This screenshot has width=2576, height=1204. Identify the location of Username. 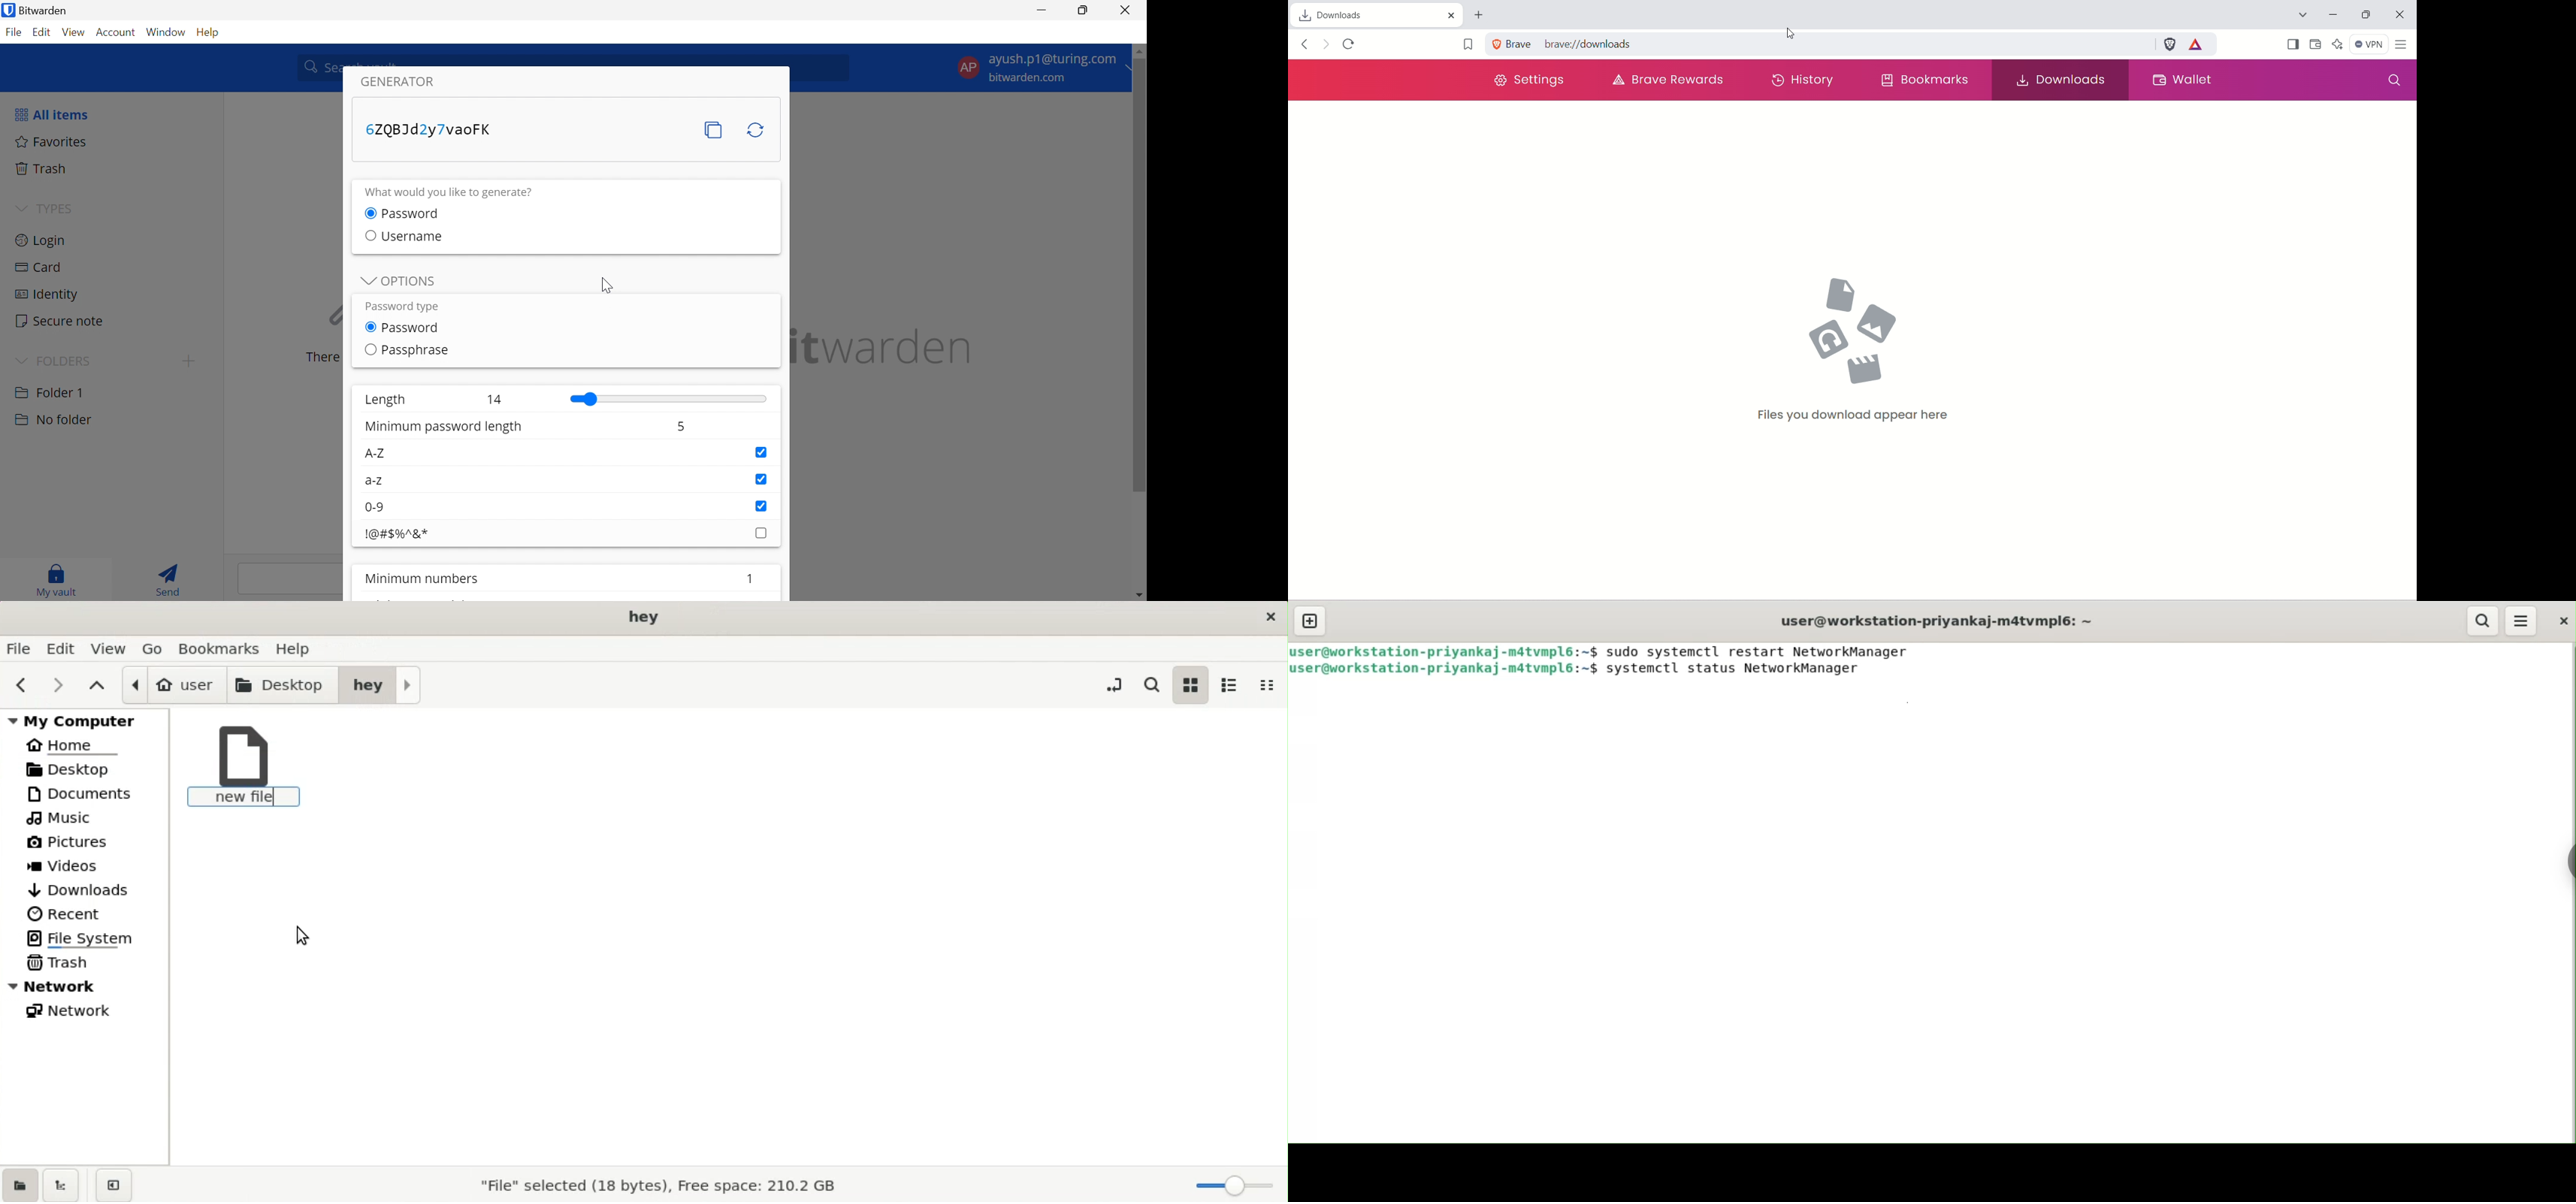
(412, 235).